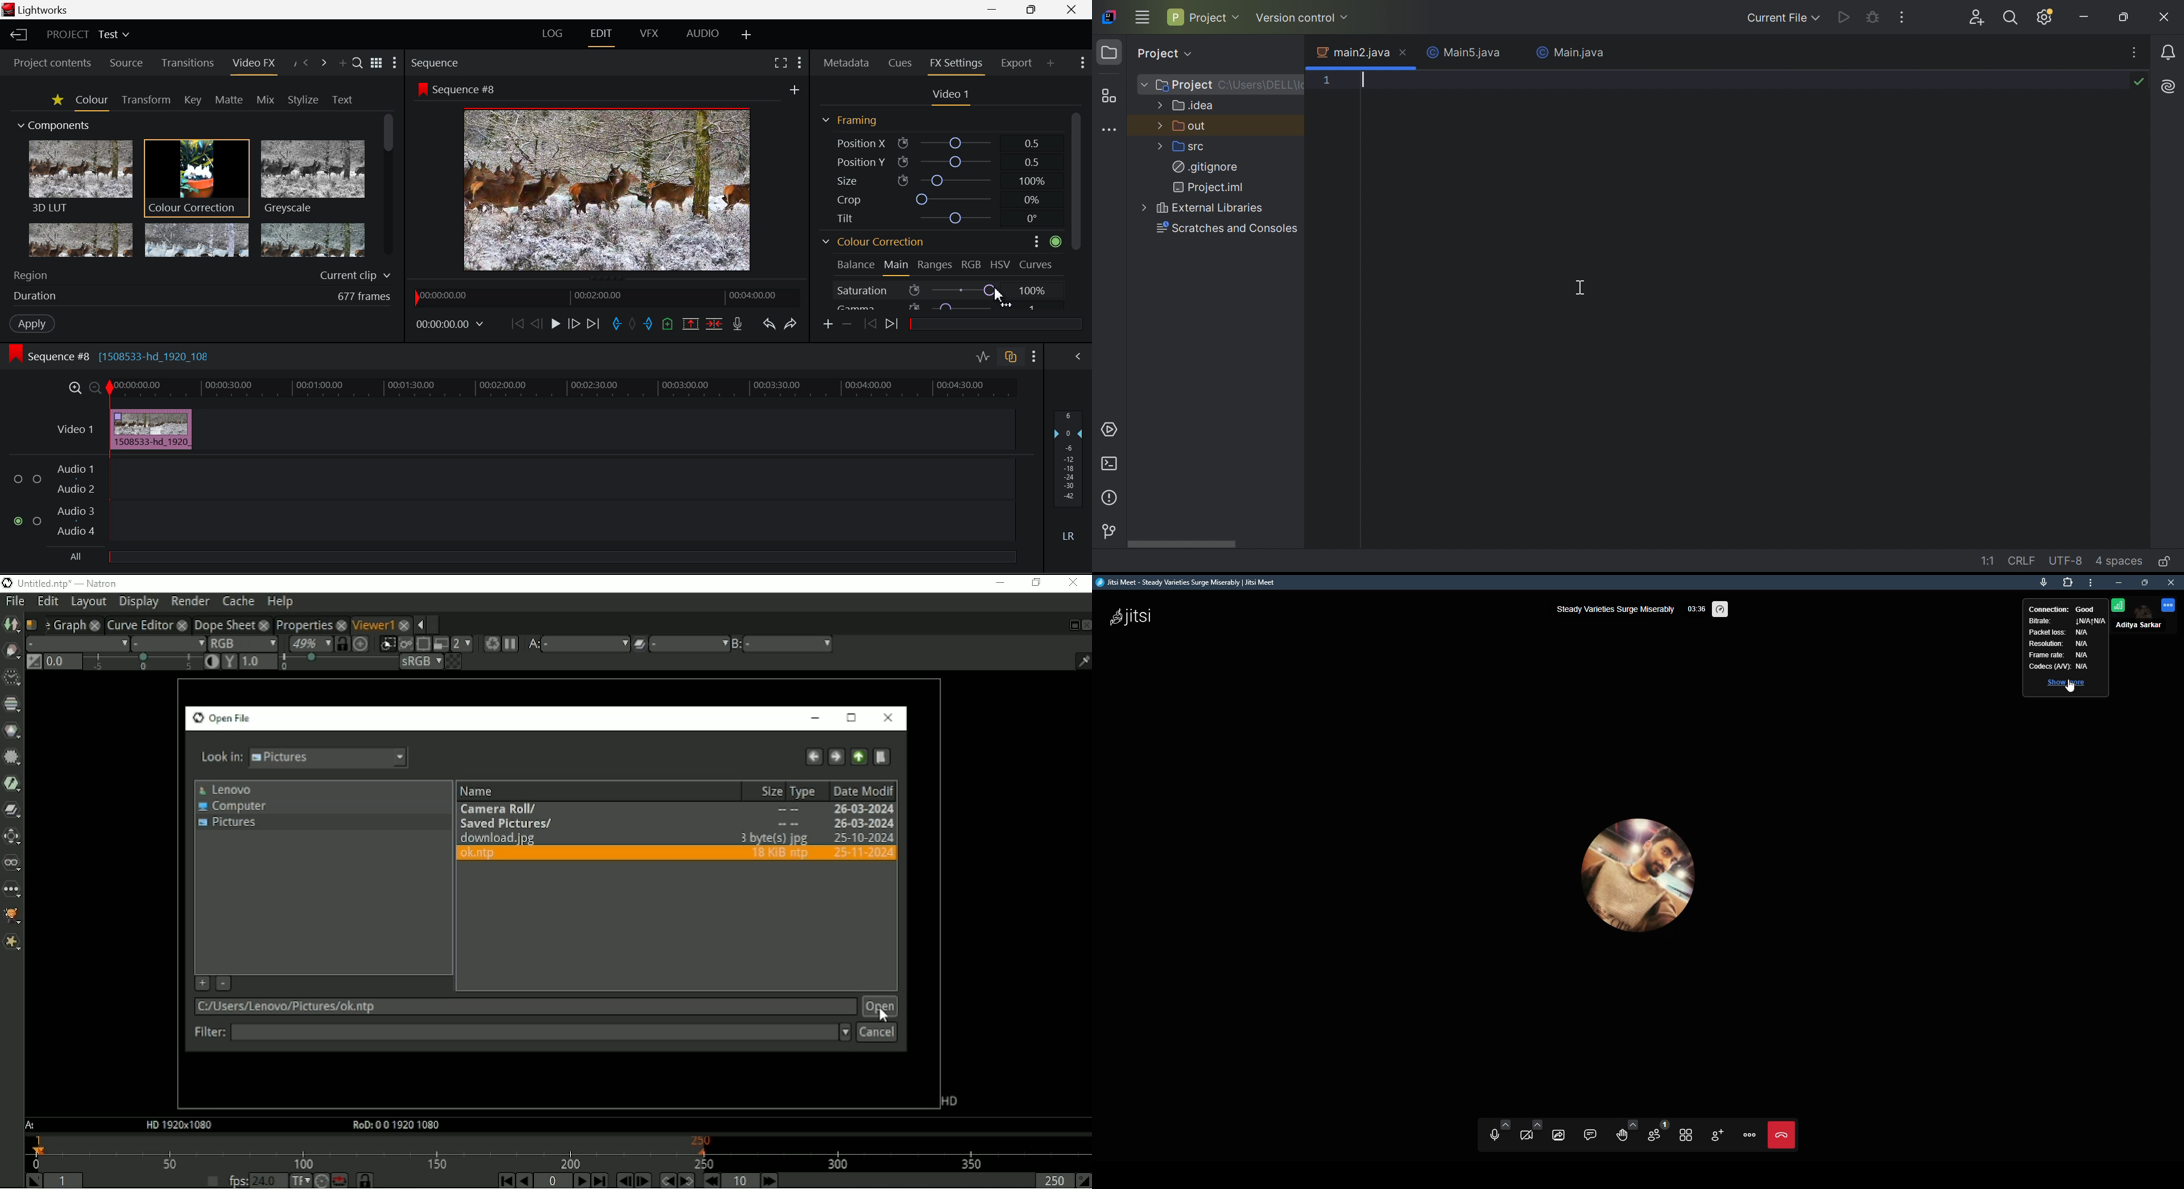 This screenshot has width=2184, height=1204. Describe the element at coordinates (1492, 1135) in the screenshot. I see `unmute microphone` at that location.